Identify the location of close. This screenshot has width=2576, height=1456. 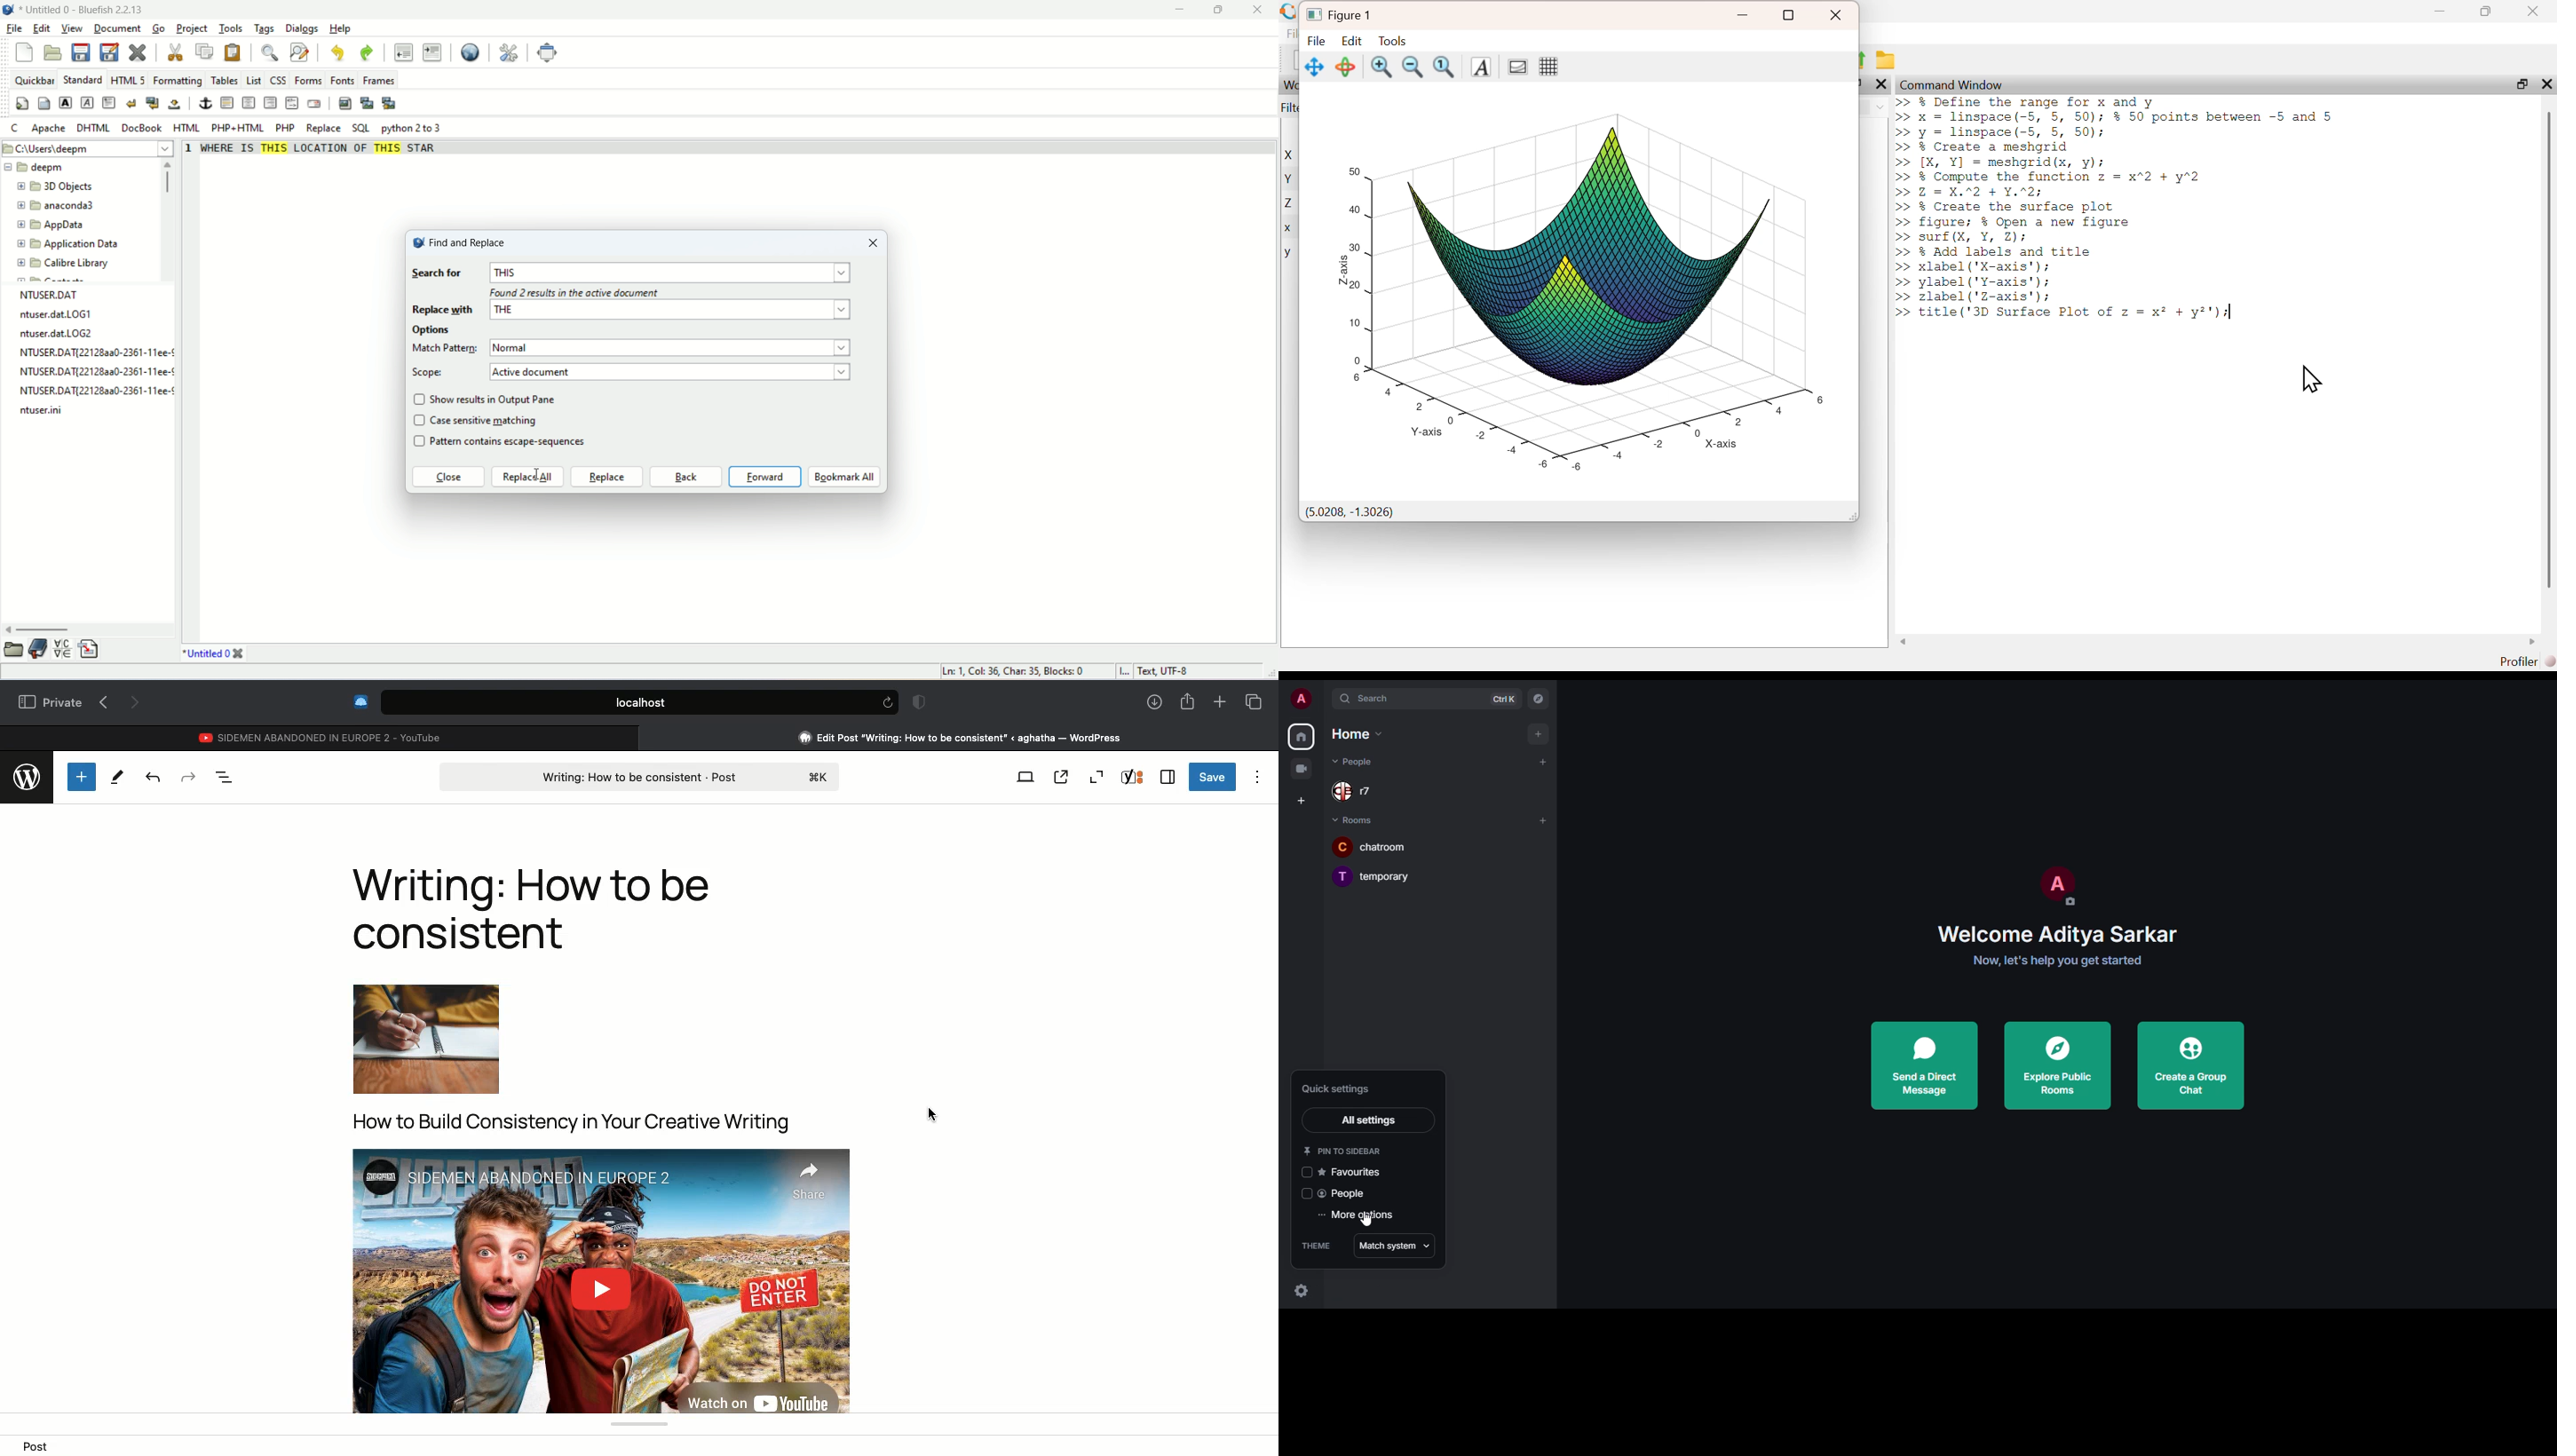
(1882, 84).